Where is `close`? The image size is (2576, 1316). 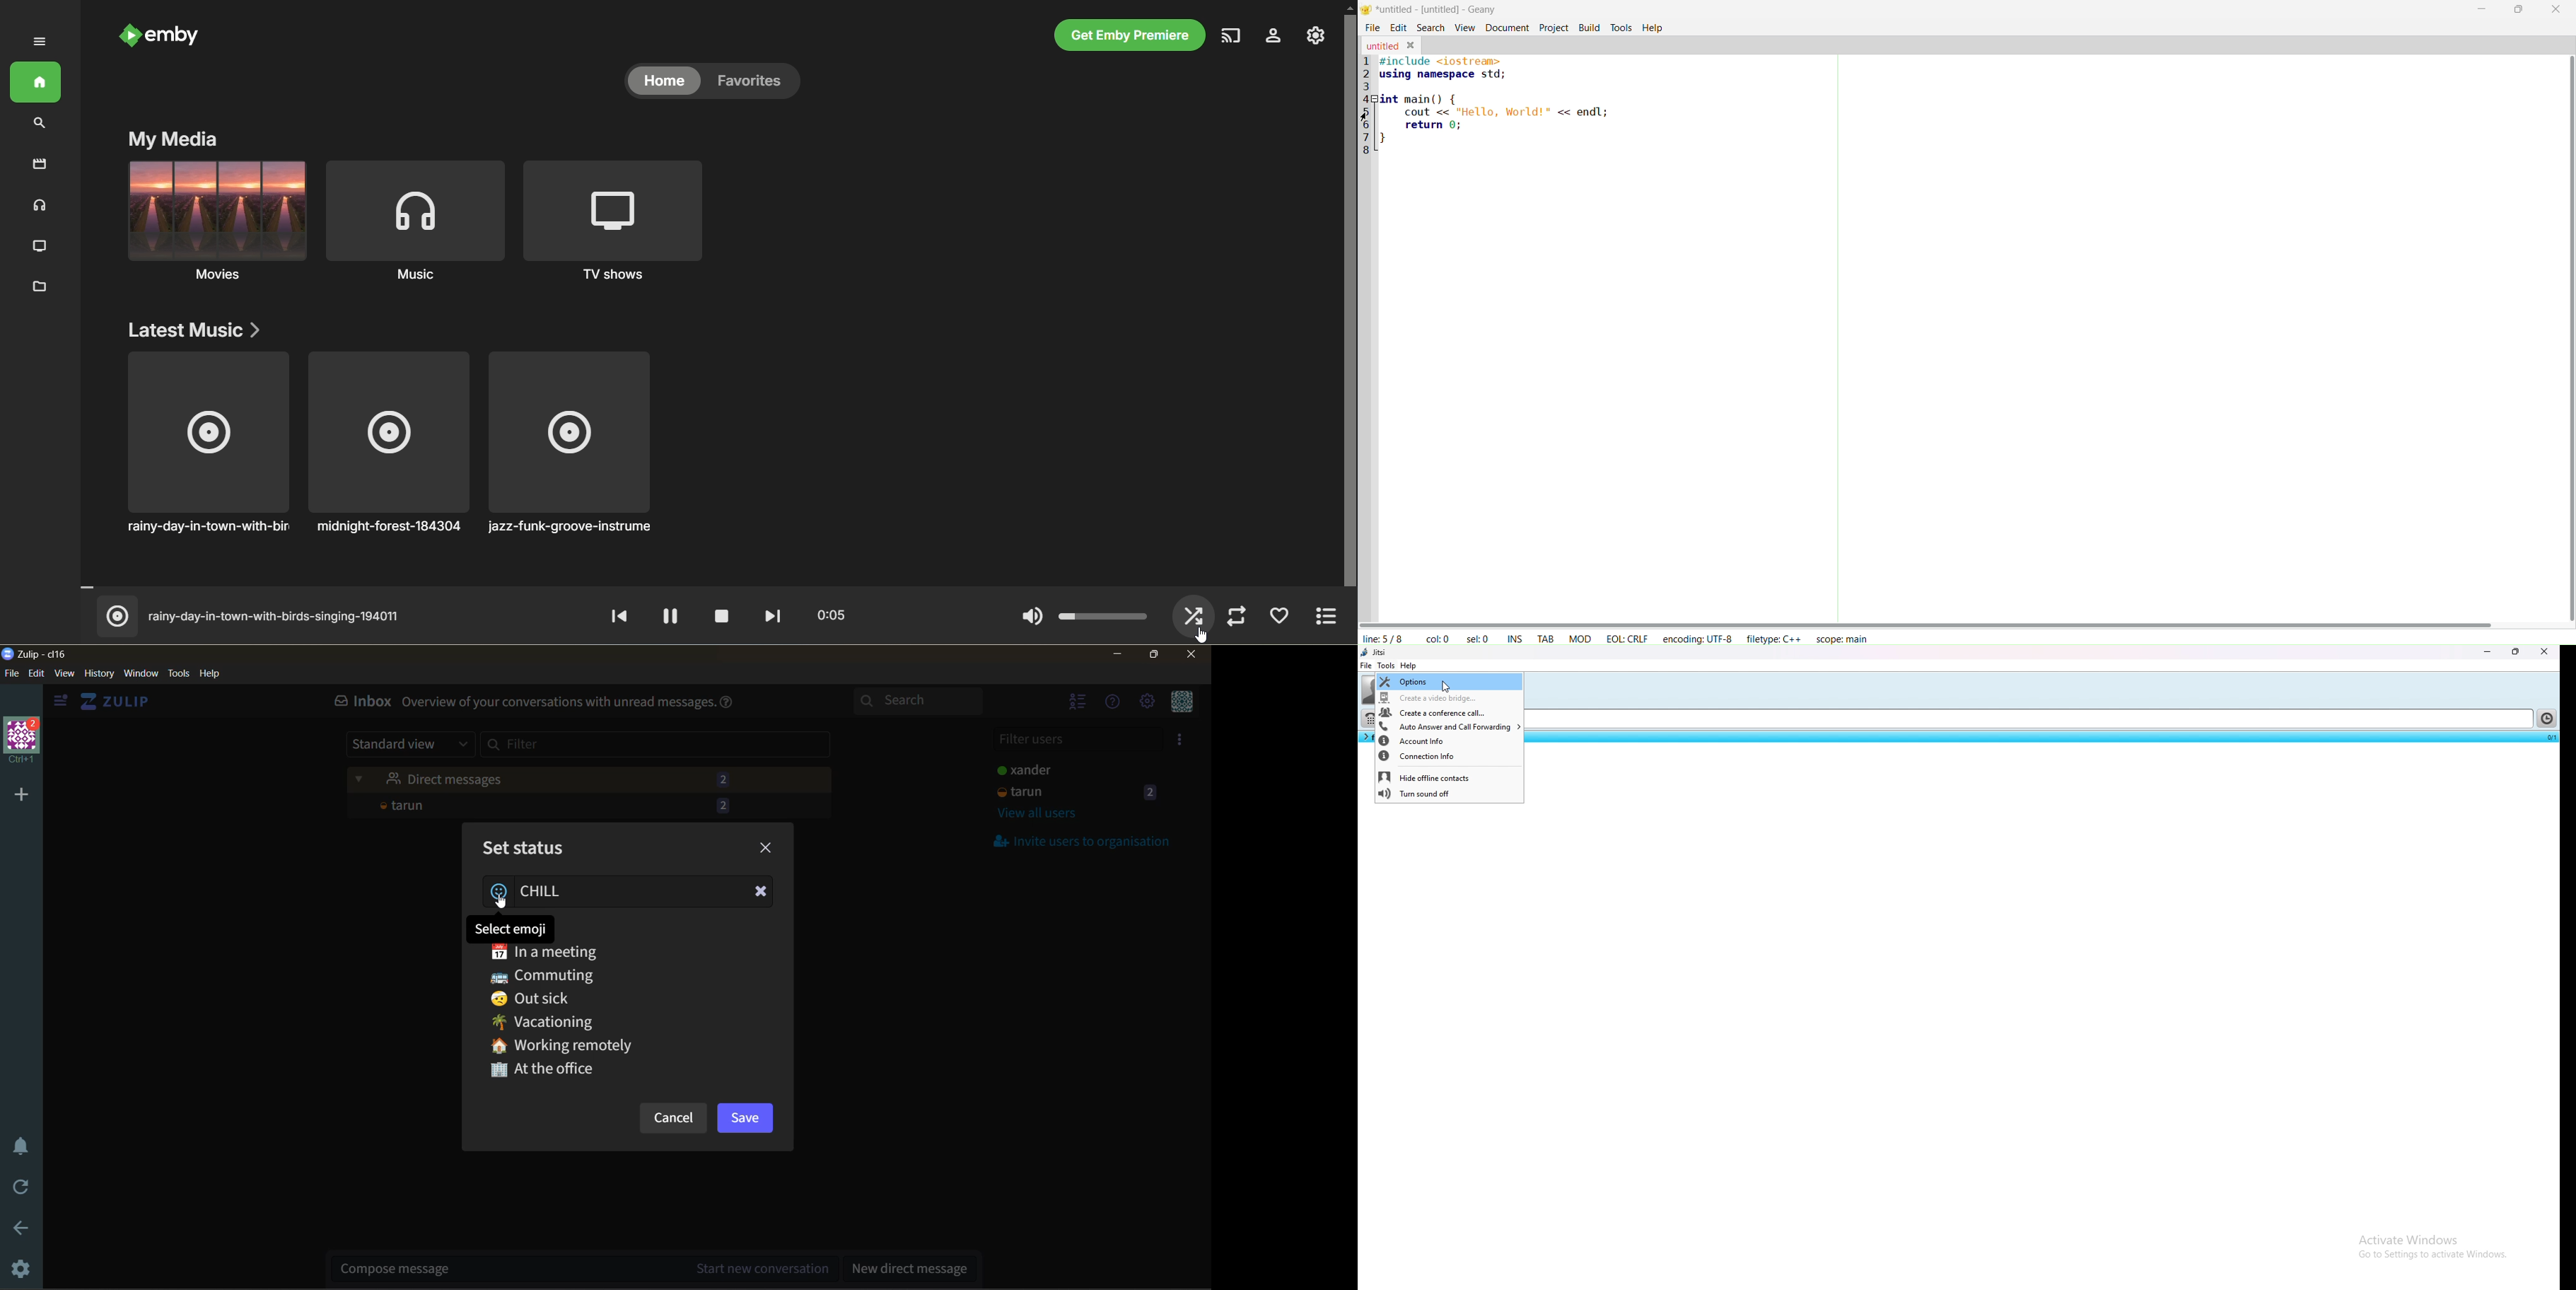
close is located at coordinates (770, 846).